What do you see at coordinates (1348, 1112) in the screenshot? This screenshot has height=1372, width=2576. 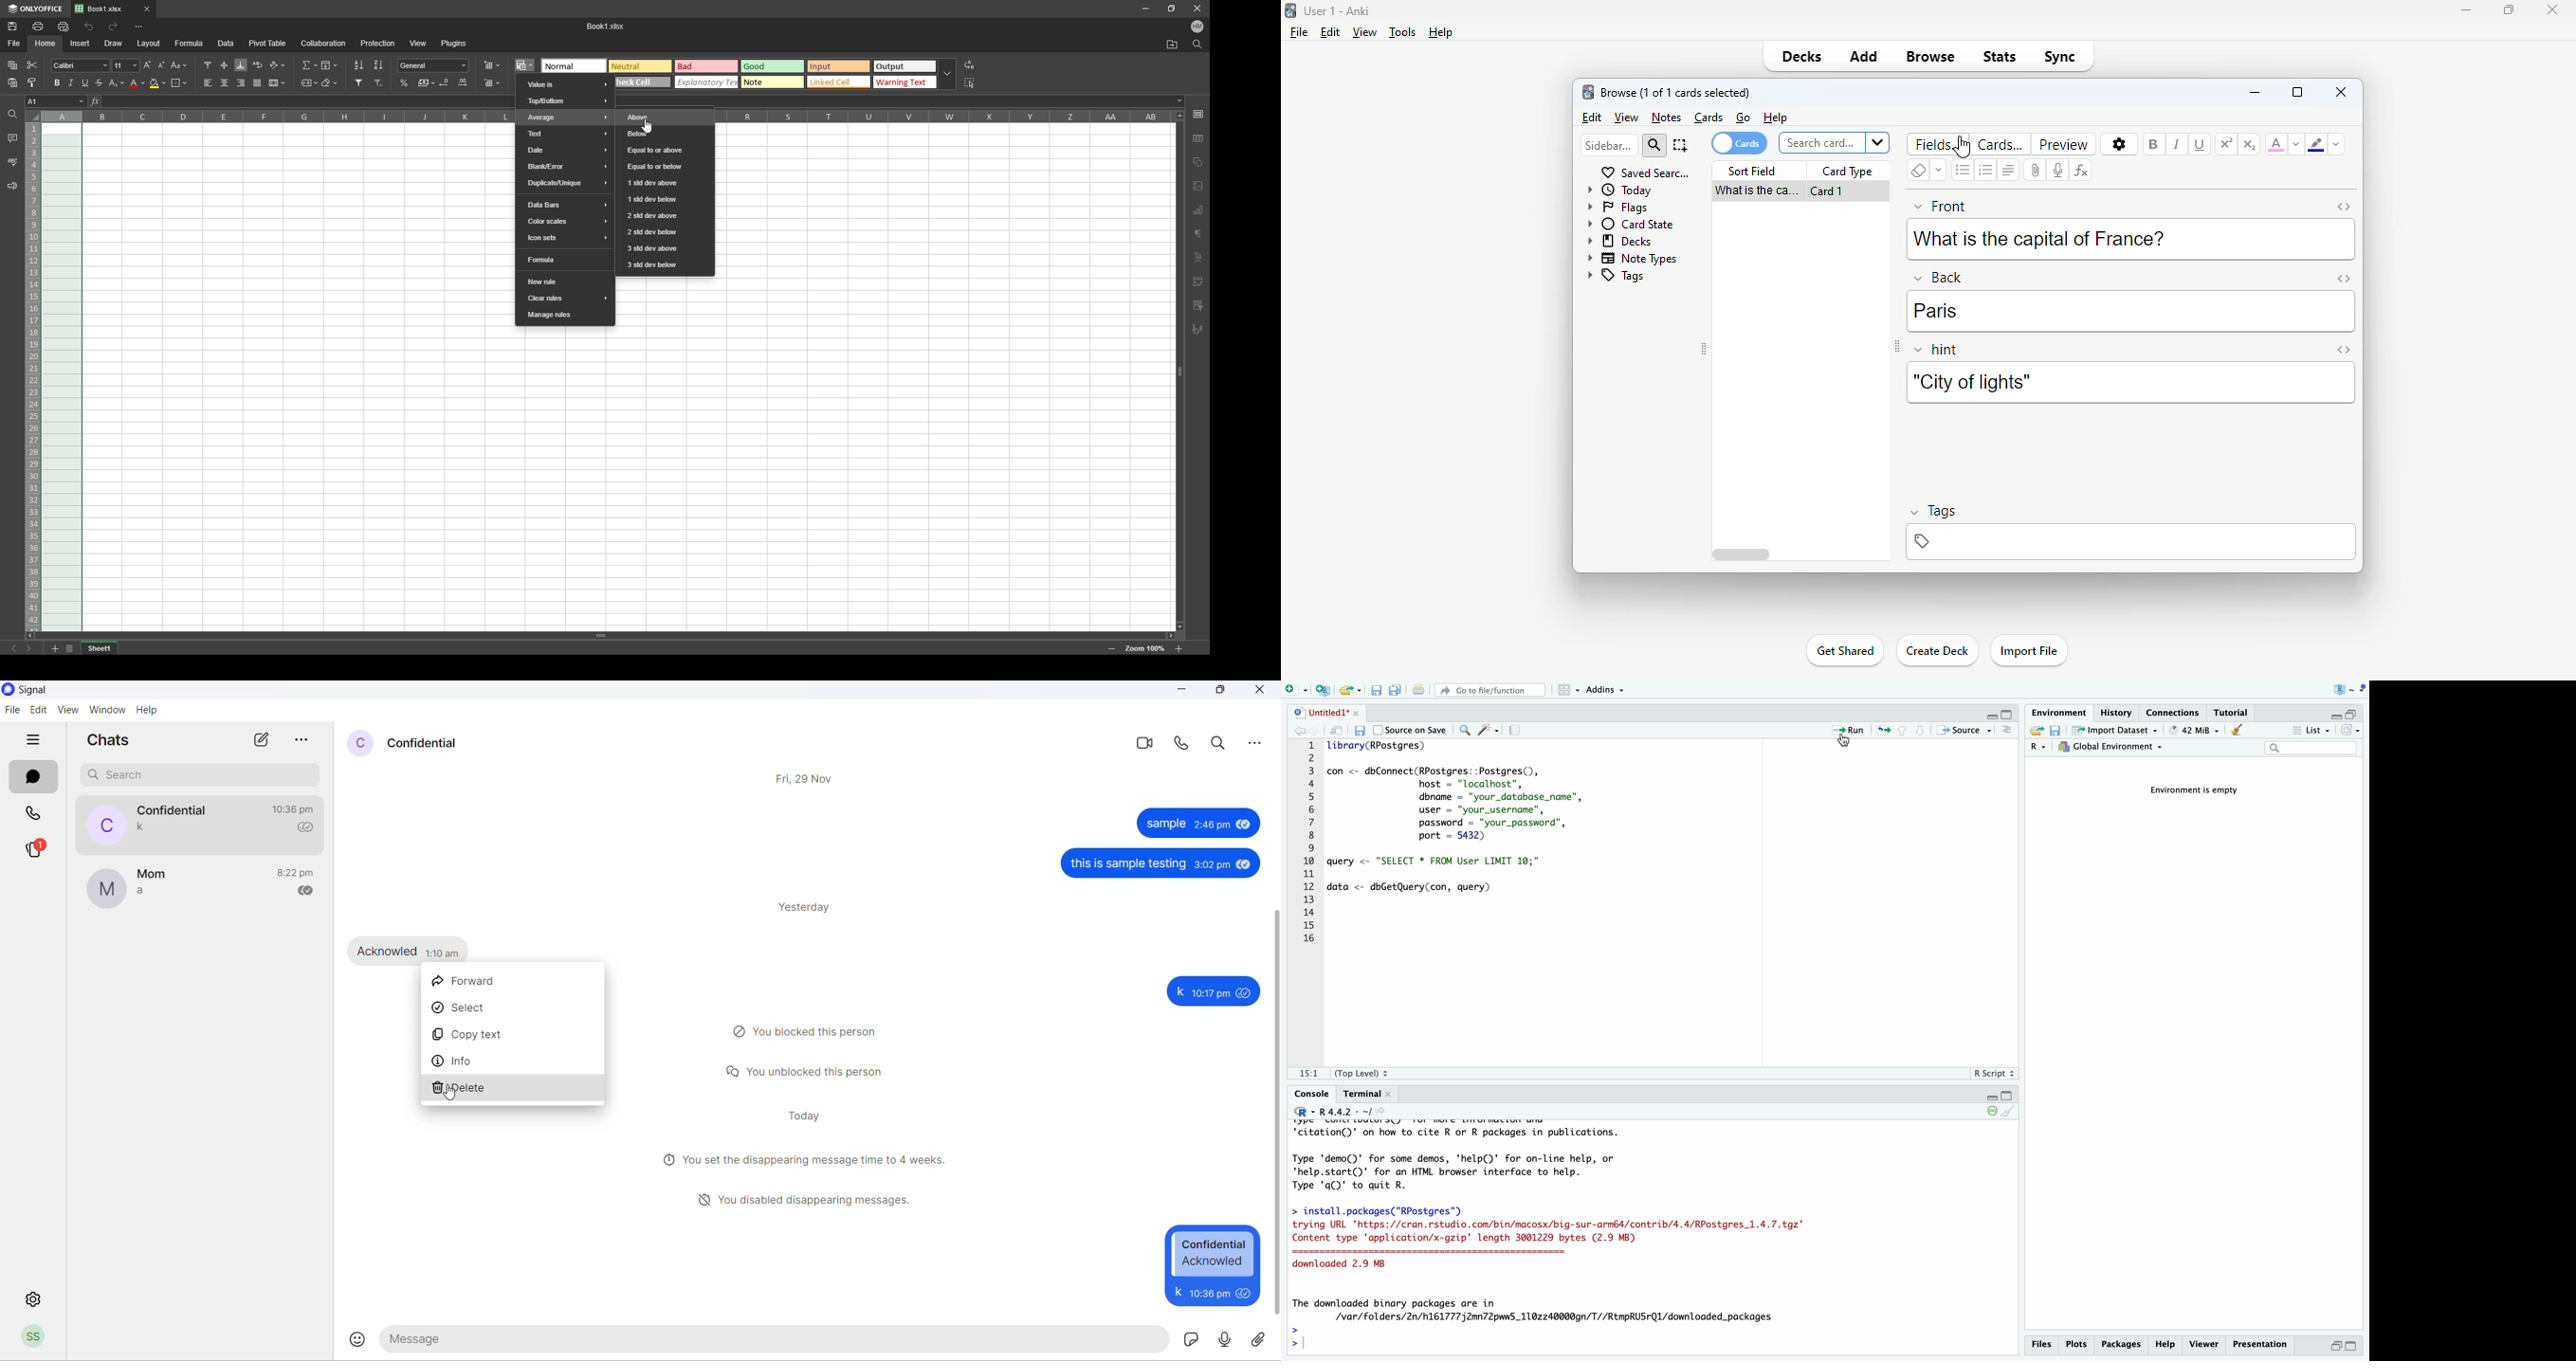 I see `R 4.4.2 . ~/` at bounding box center [1348, 1112].